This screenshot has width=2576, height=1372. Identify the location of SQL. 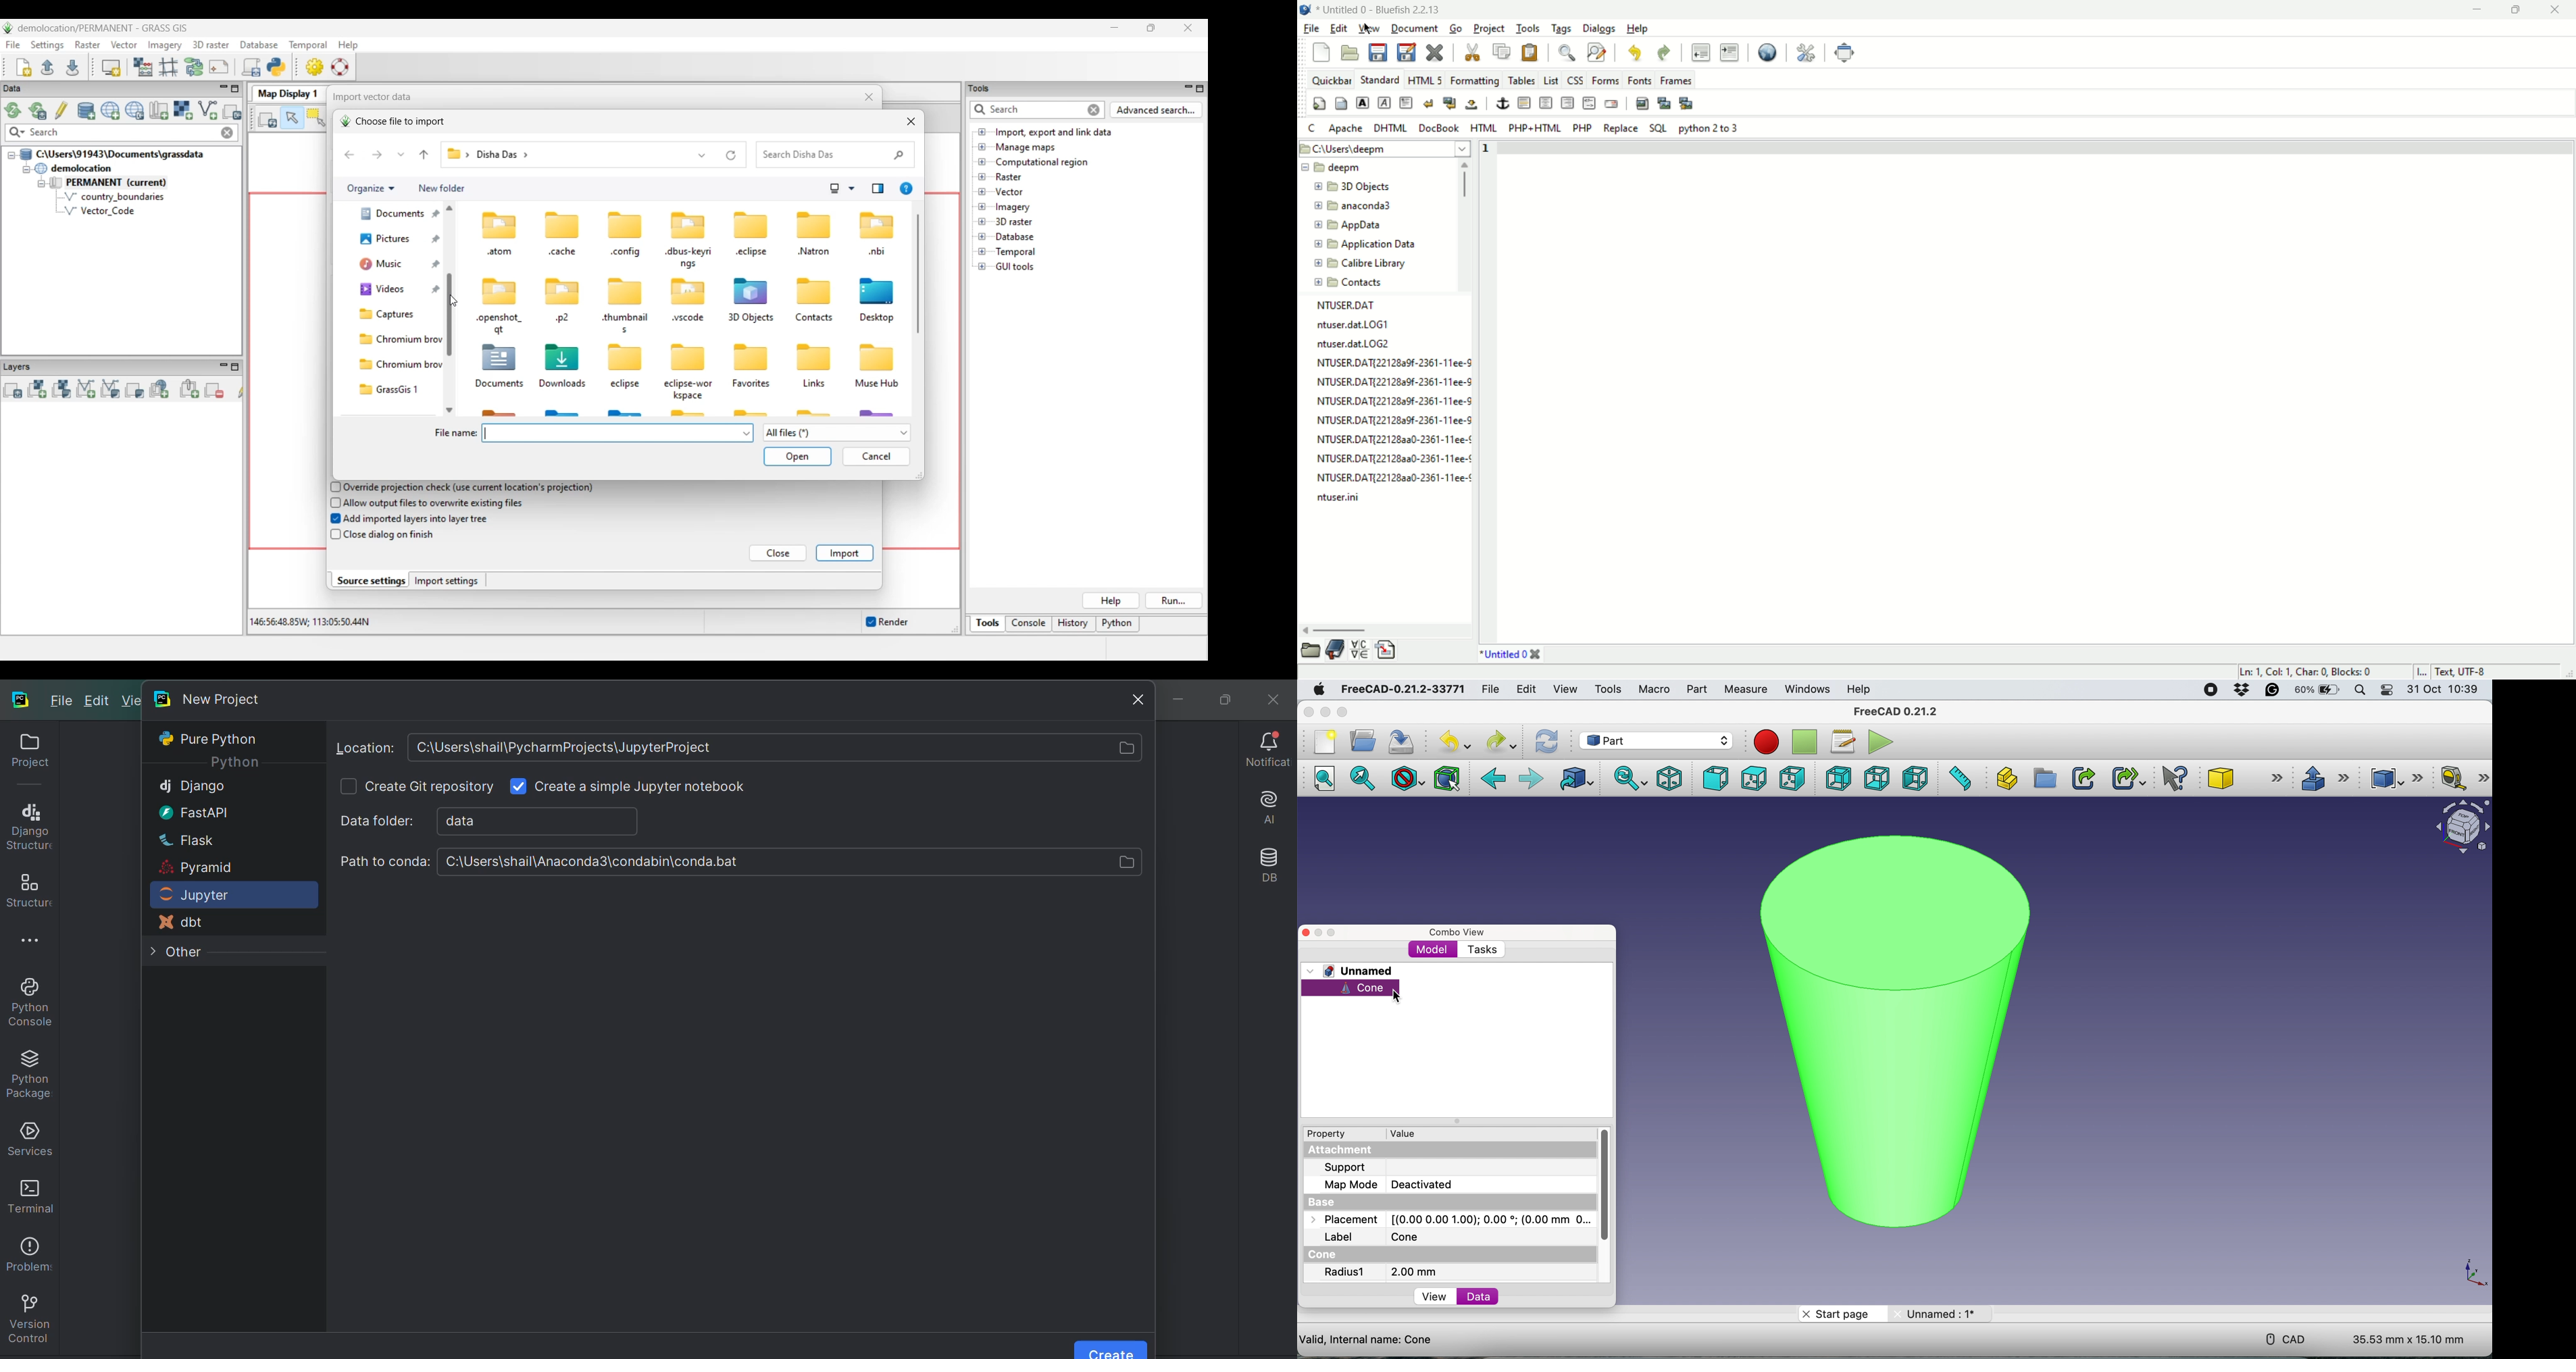
(1658, 127).